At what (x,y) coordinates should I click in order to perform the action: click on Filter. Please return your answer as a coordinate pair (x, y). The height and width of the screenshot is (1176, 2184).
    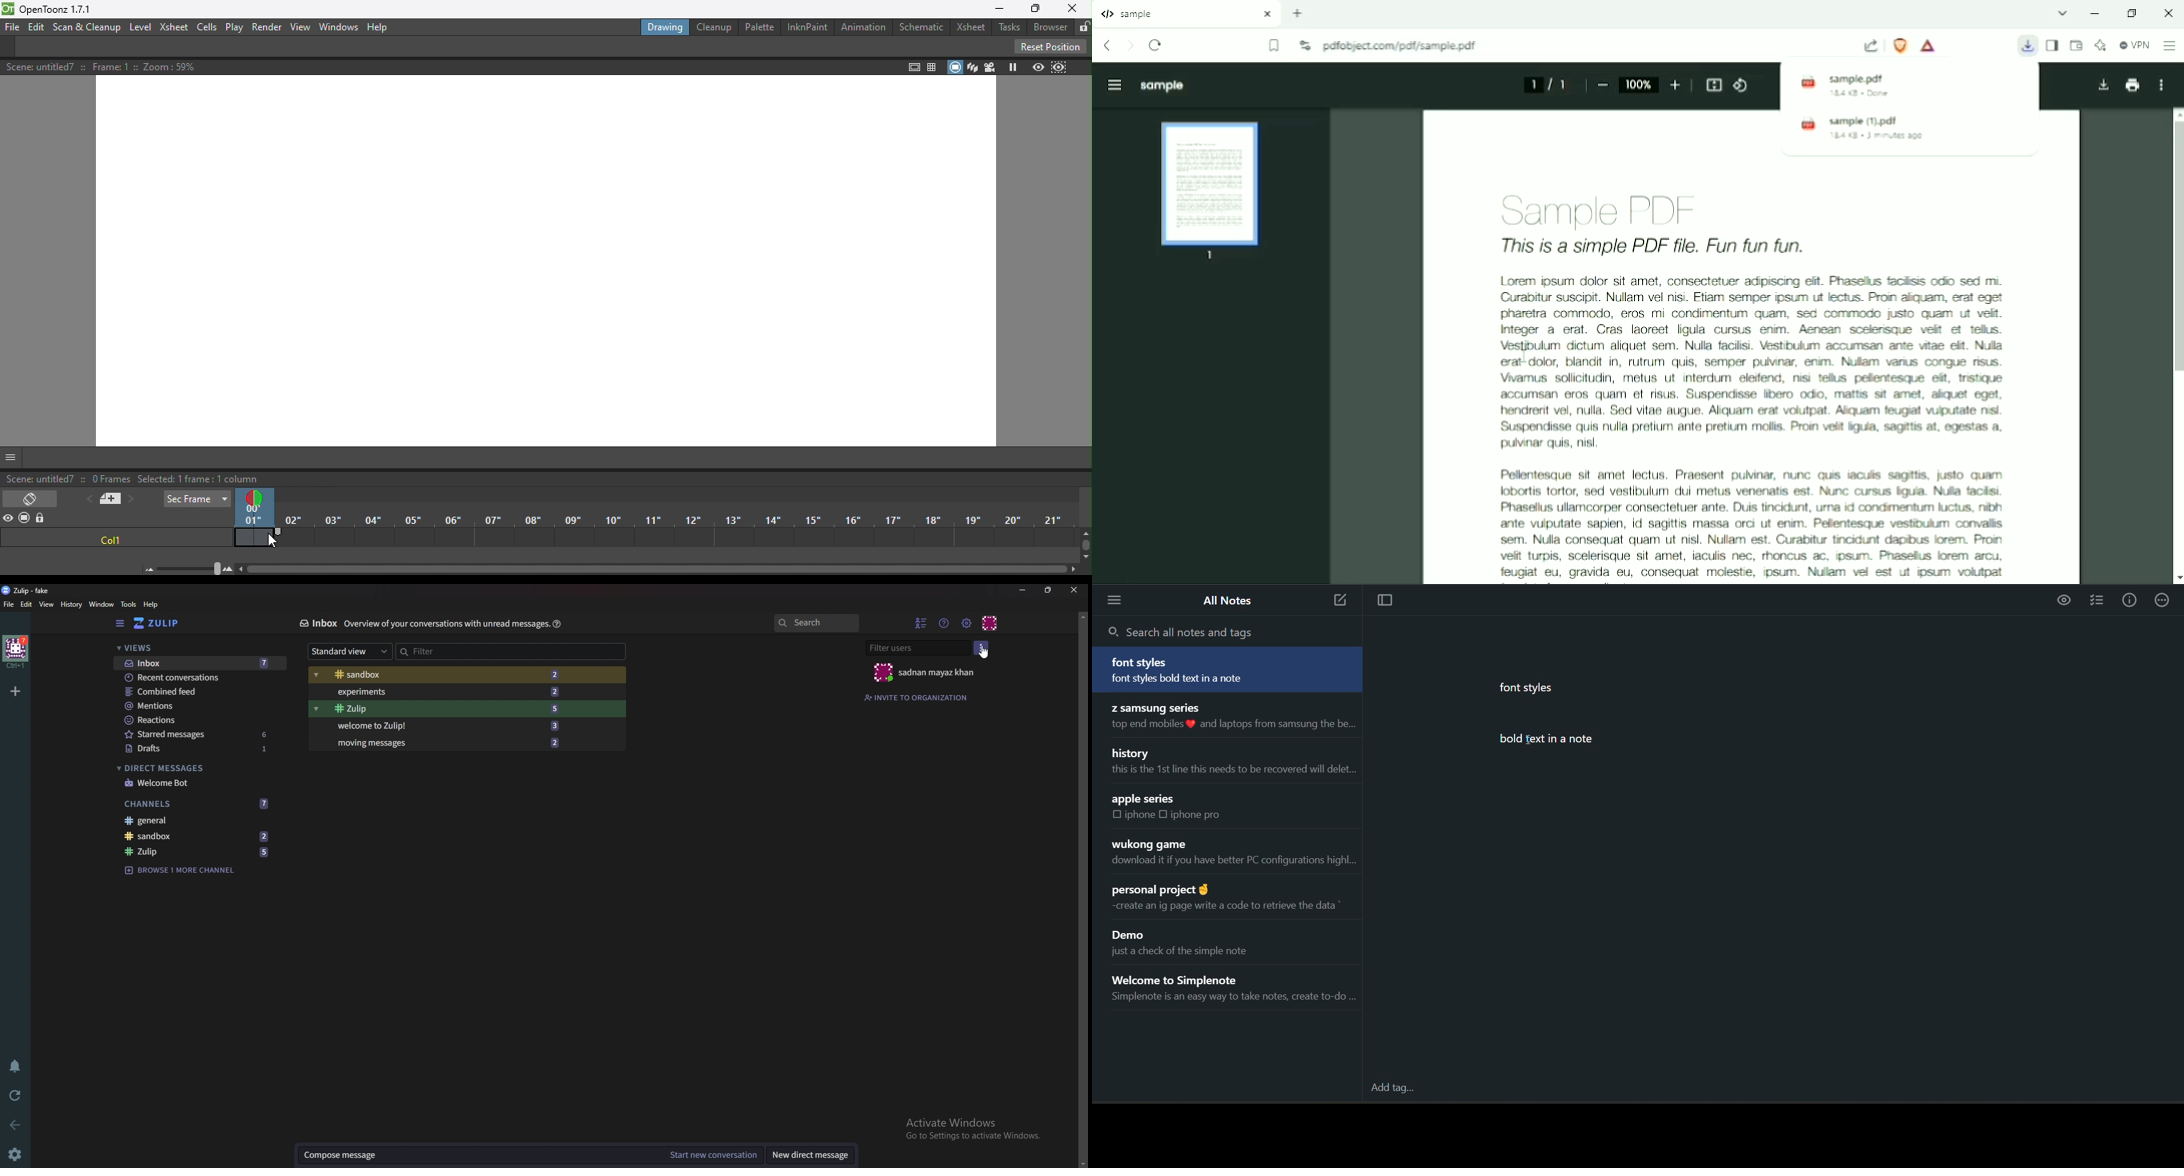
    Looking at the image, I should click on (484, 651).